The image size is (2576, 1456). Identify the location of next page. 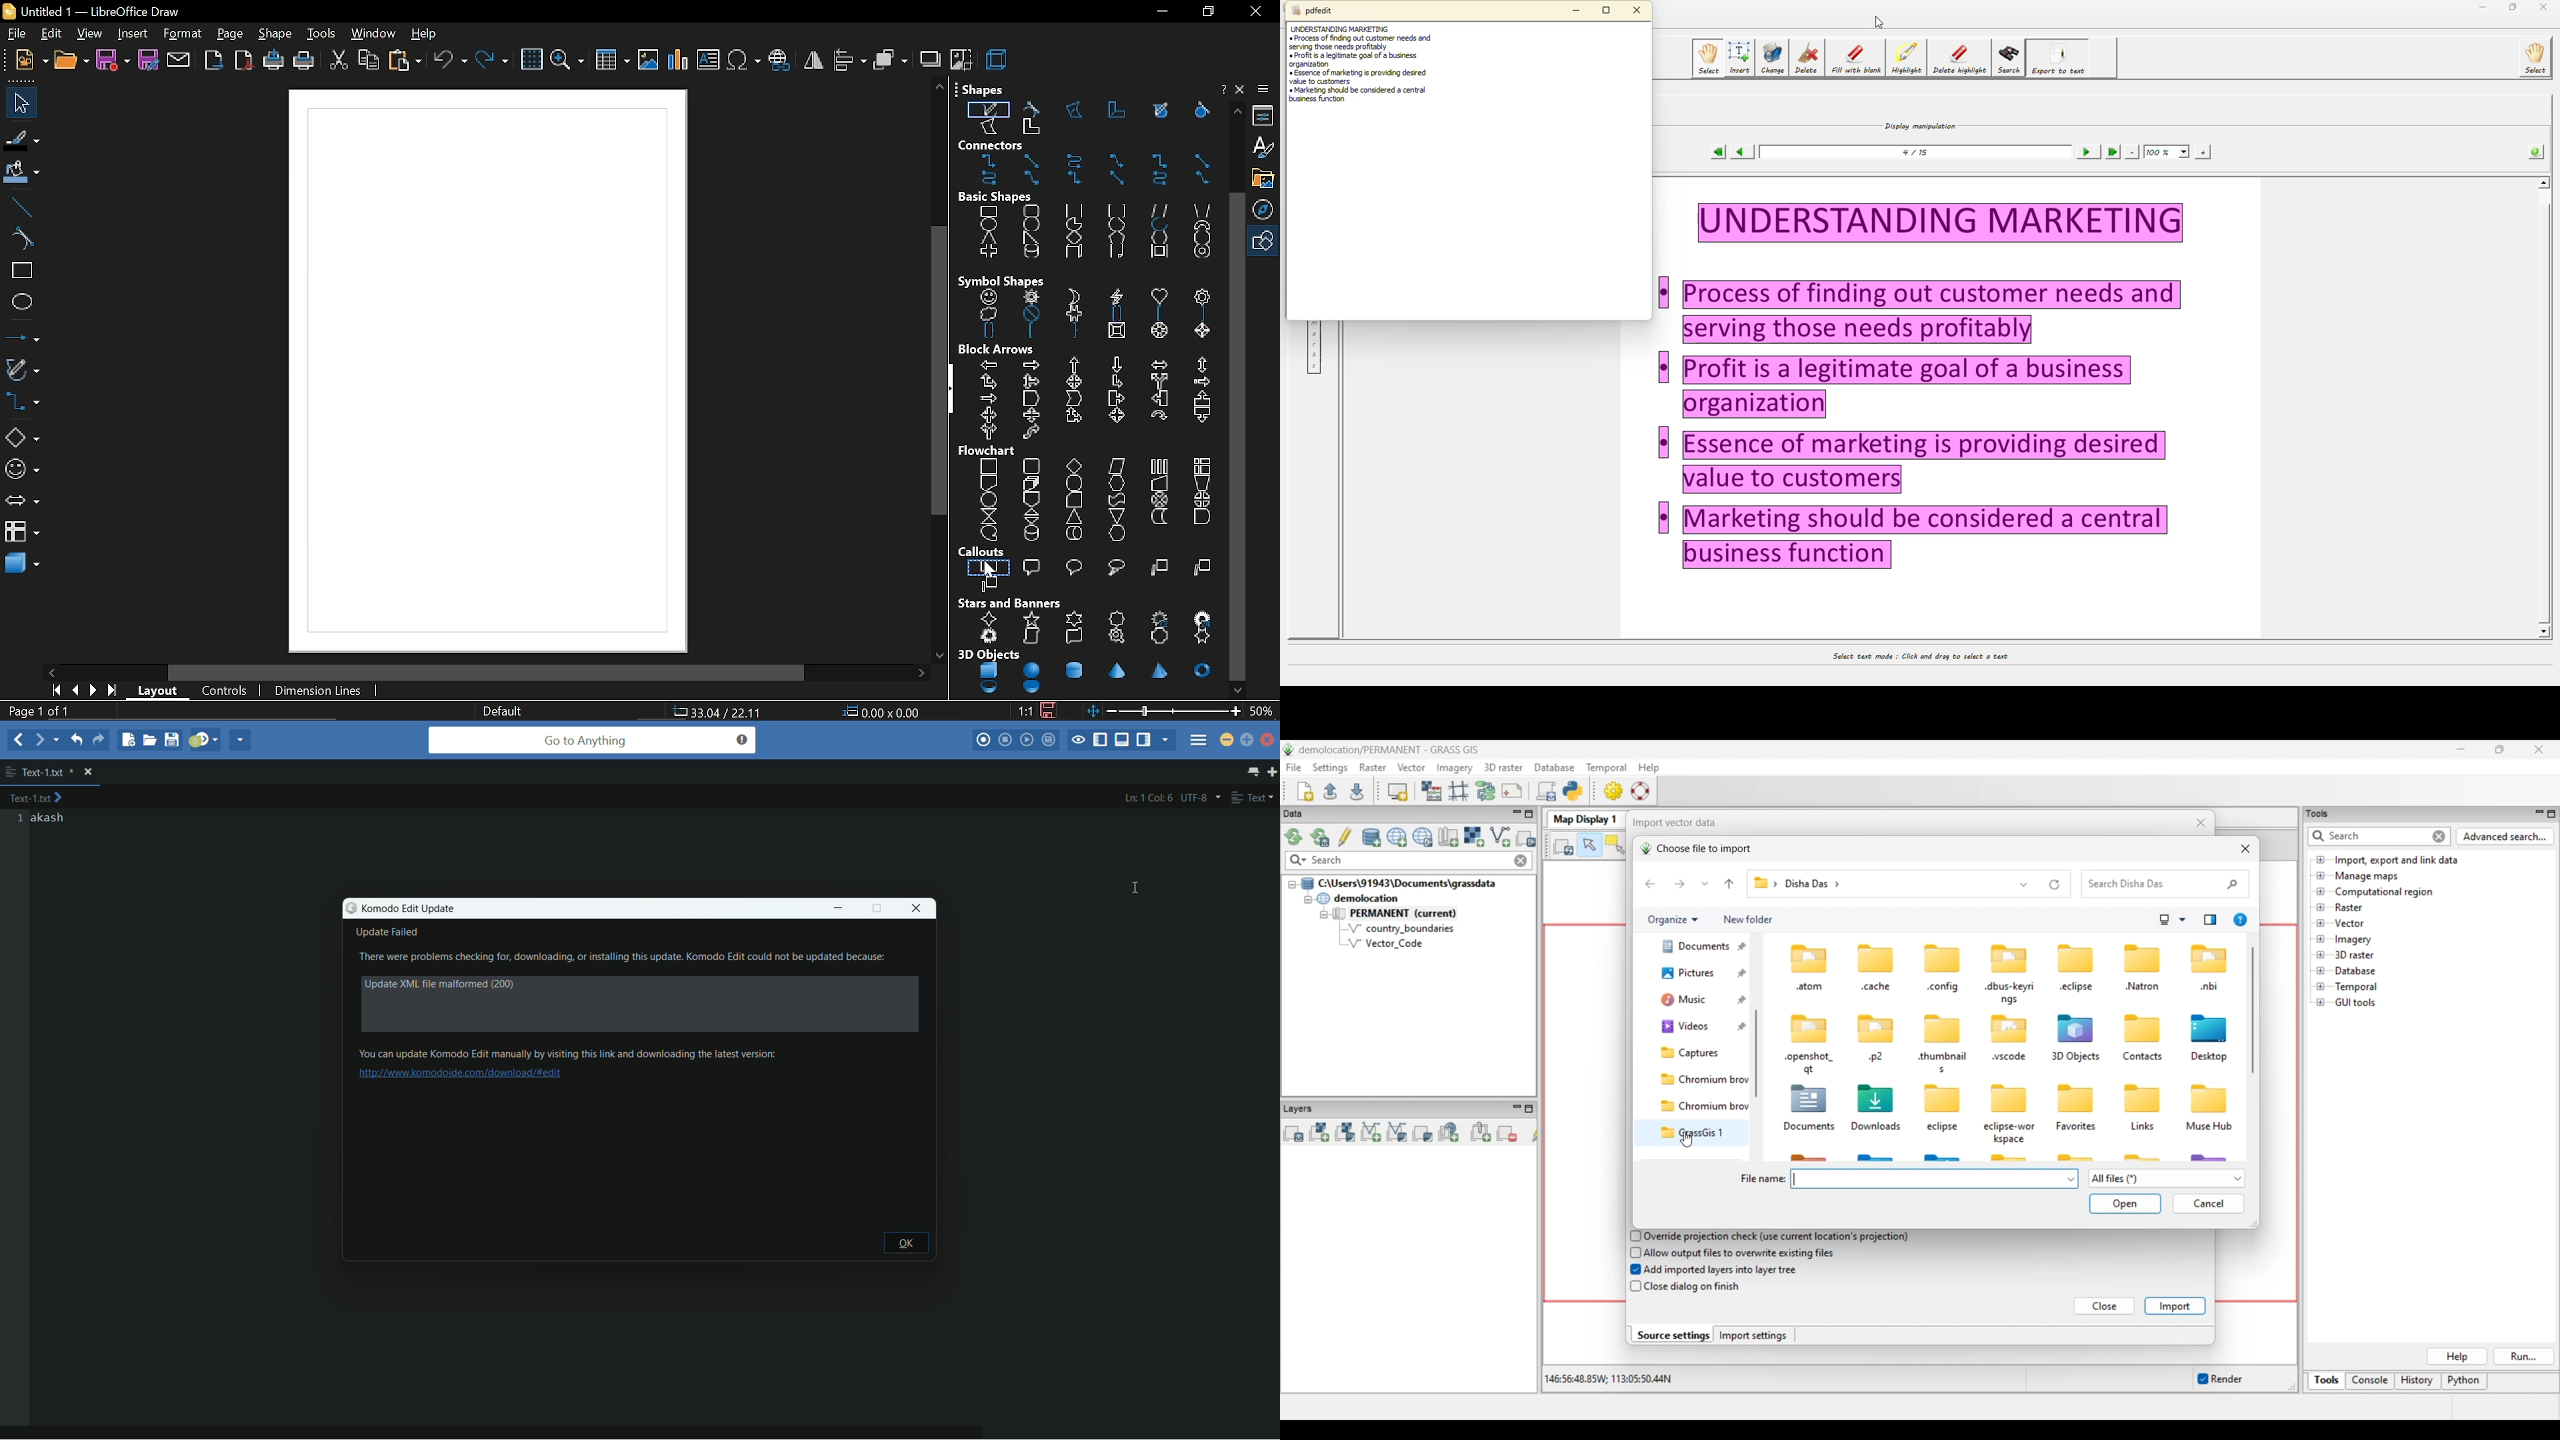
(91, 692).